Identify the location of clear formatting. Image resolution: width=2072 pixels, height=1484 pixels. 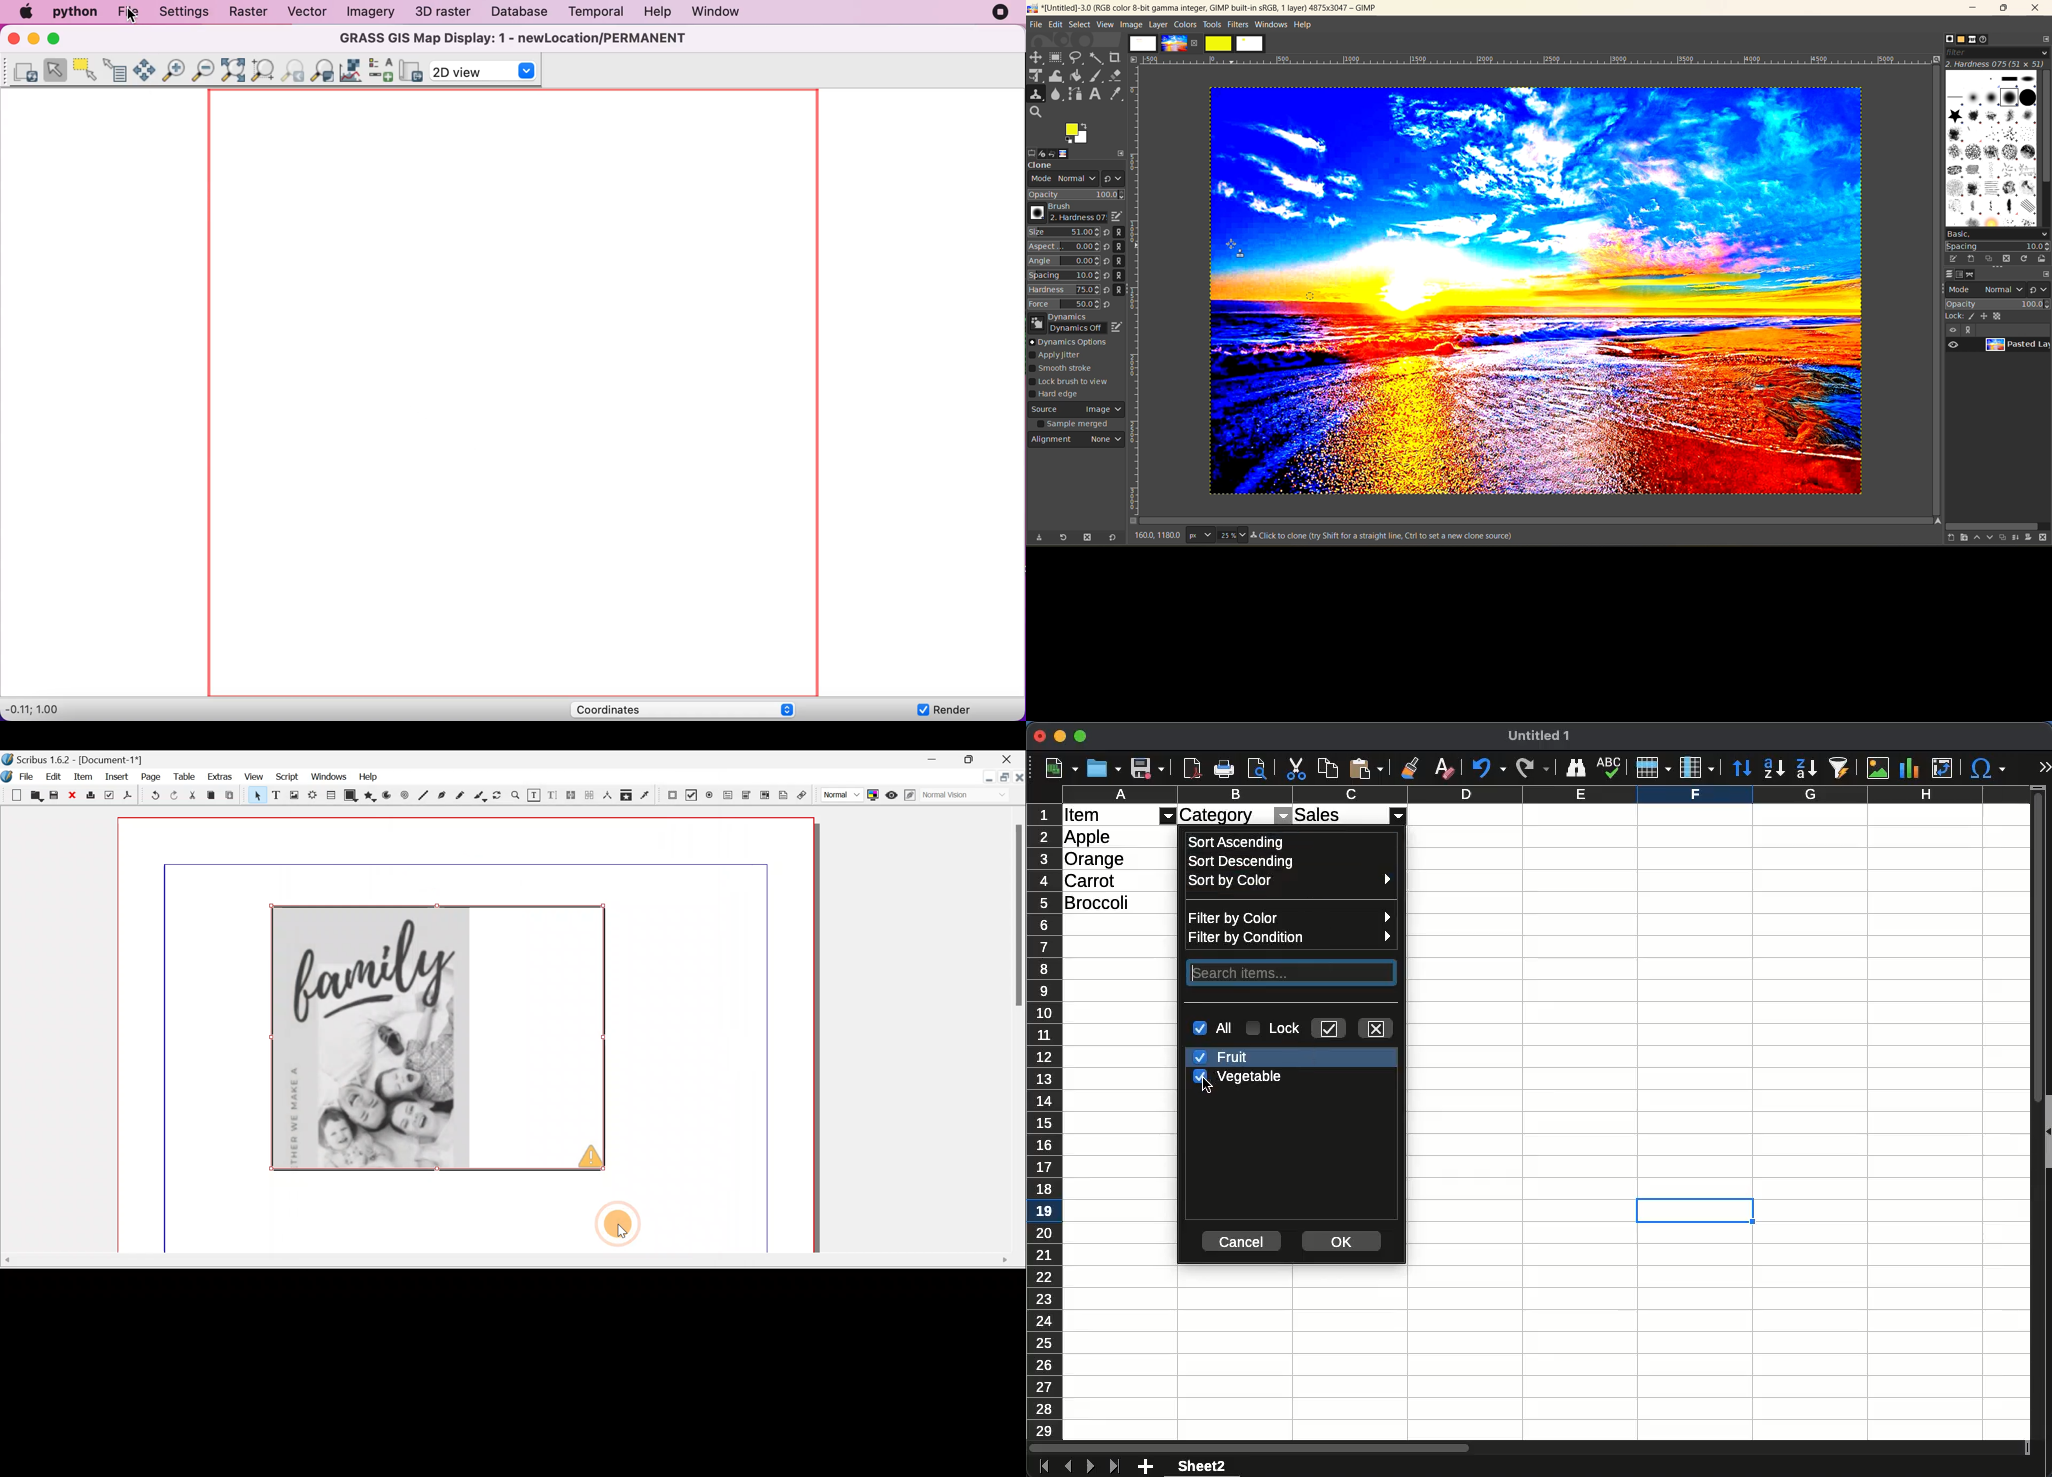
(1441, 768).